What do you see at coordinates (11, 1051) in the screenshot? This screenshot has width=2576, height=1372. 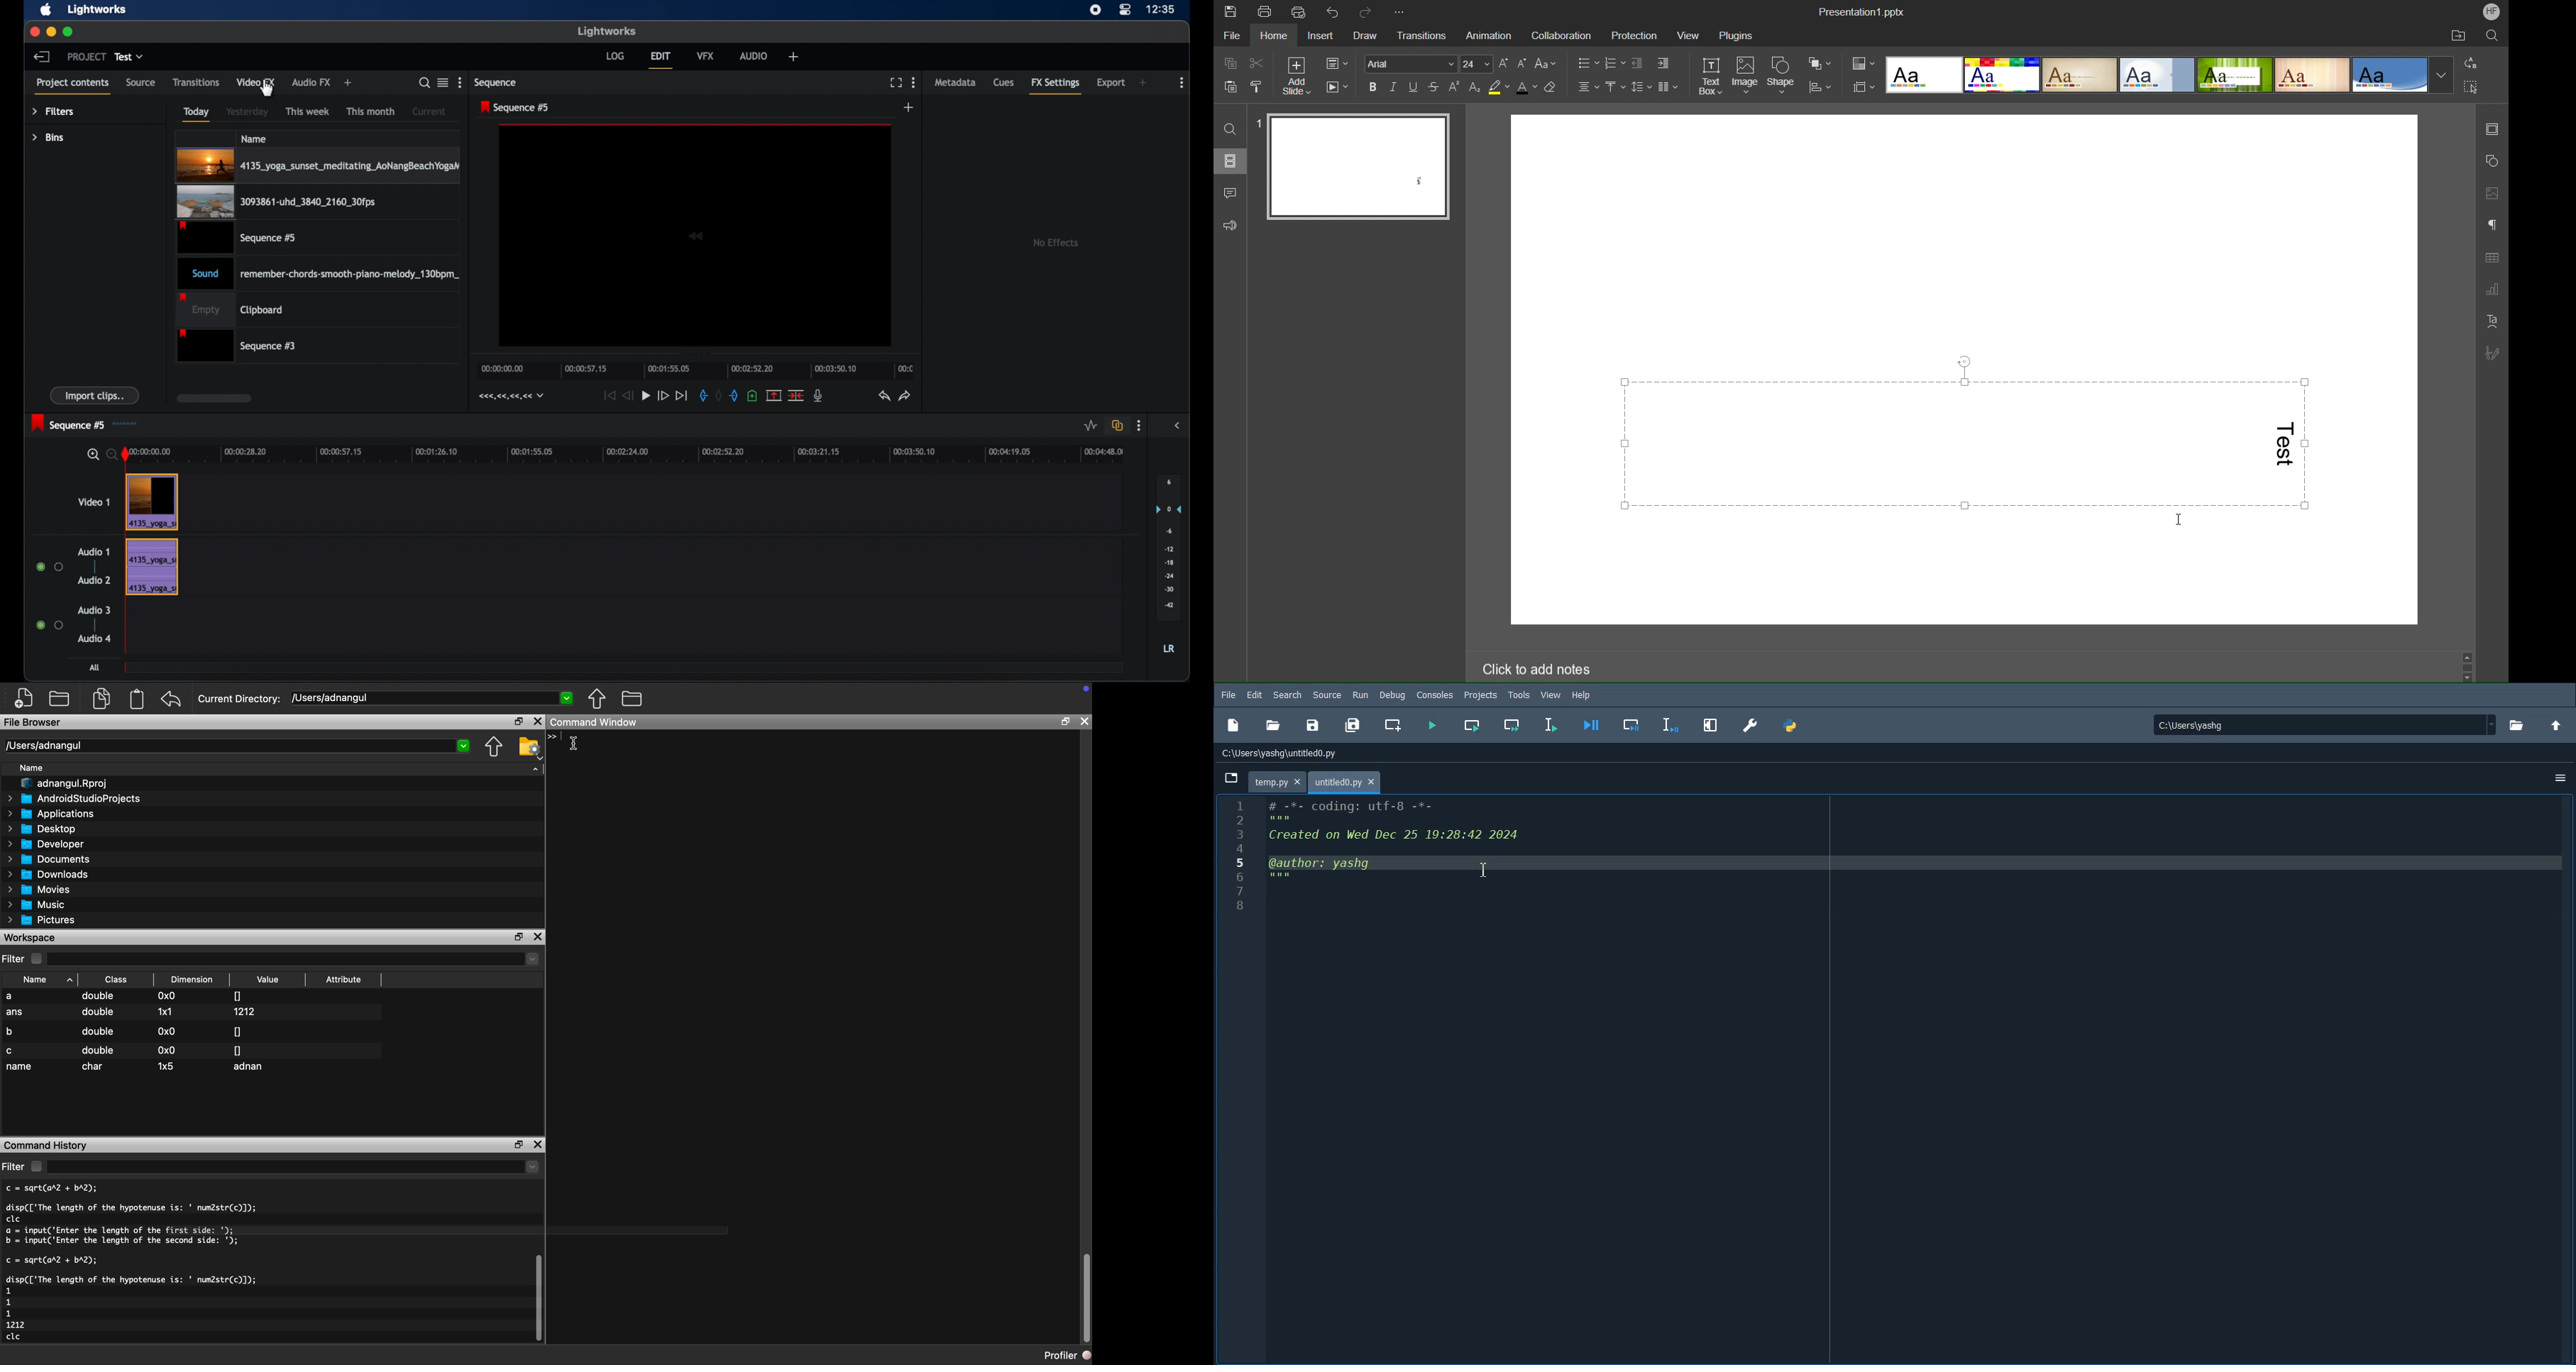 I see `c` at bounding box center [11, 1051].